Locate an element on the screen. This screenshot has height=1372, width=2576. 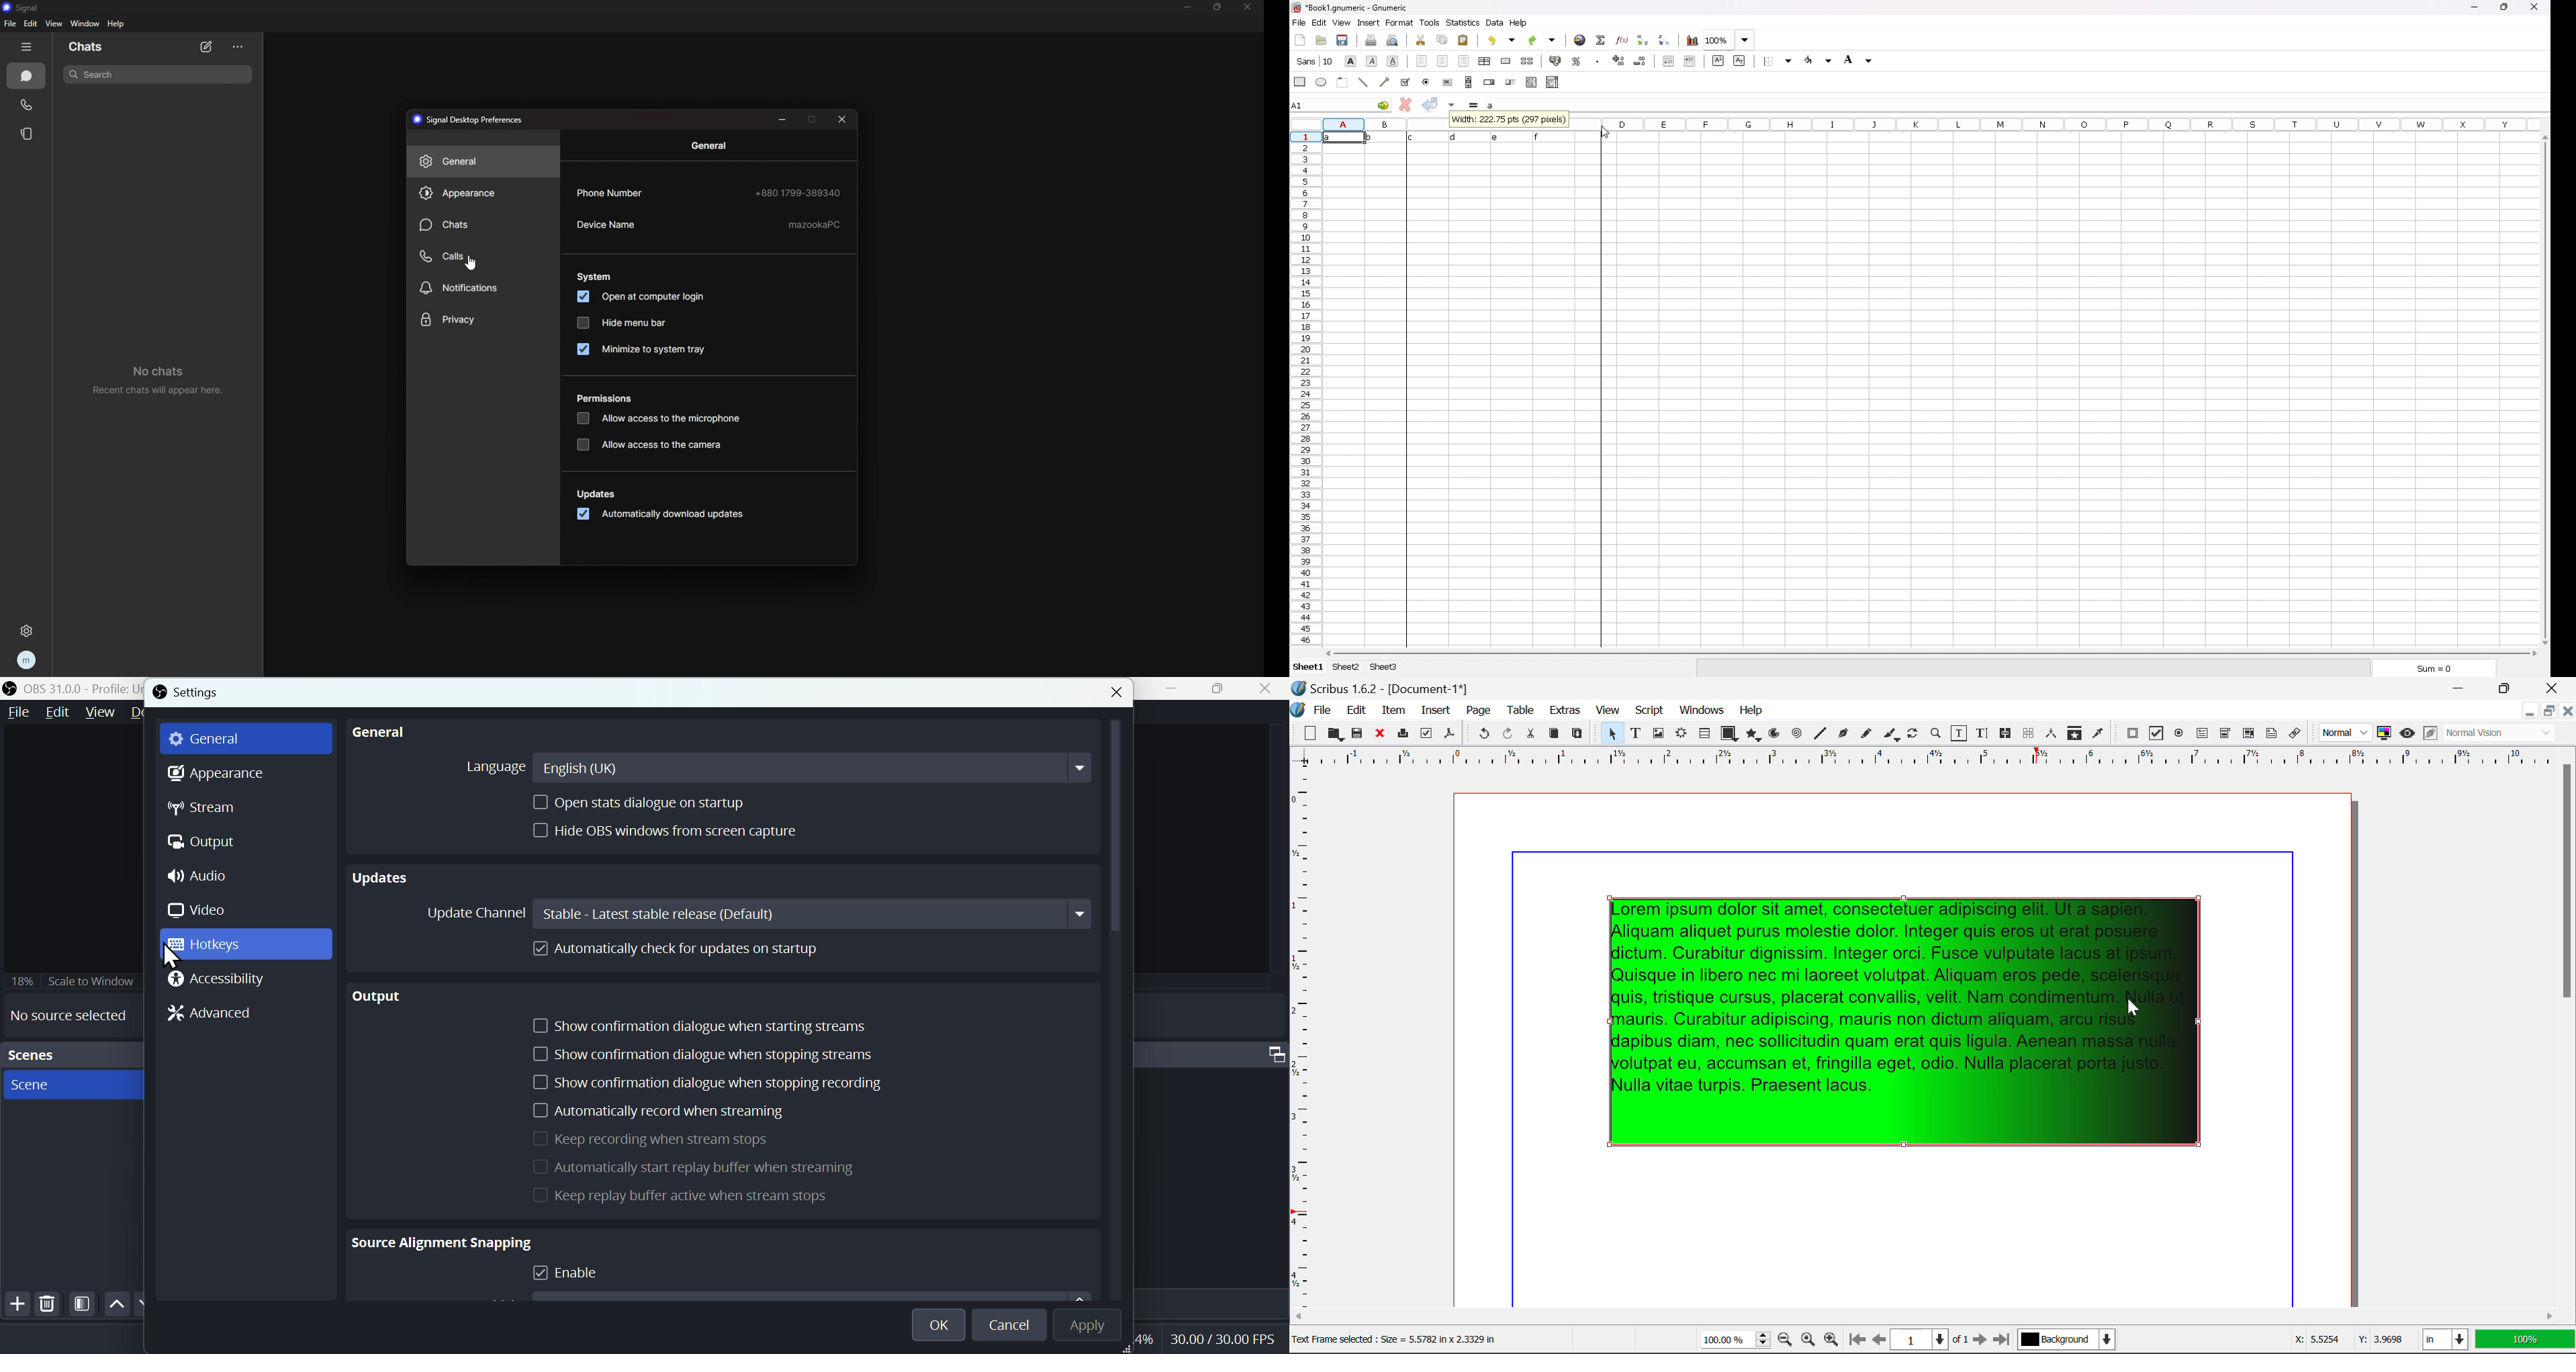
chart is located at coordinates (1692, 40).